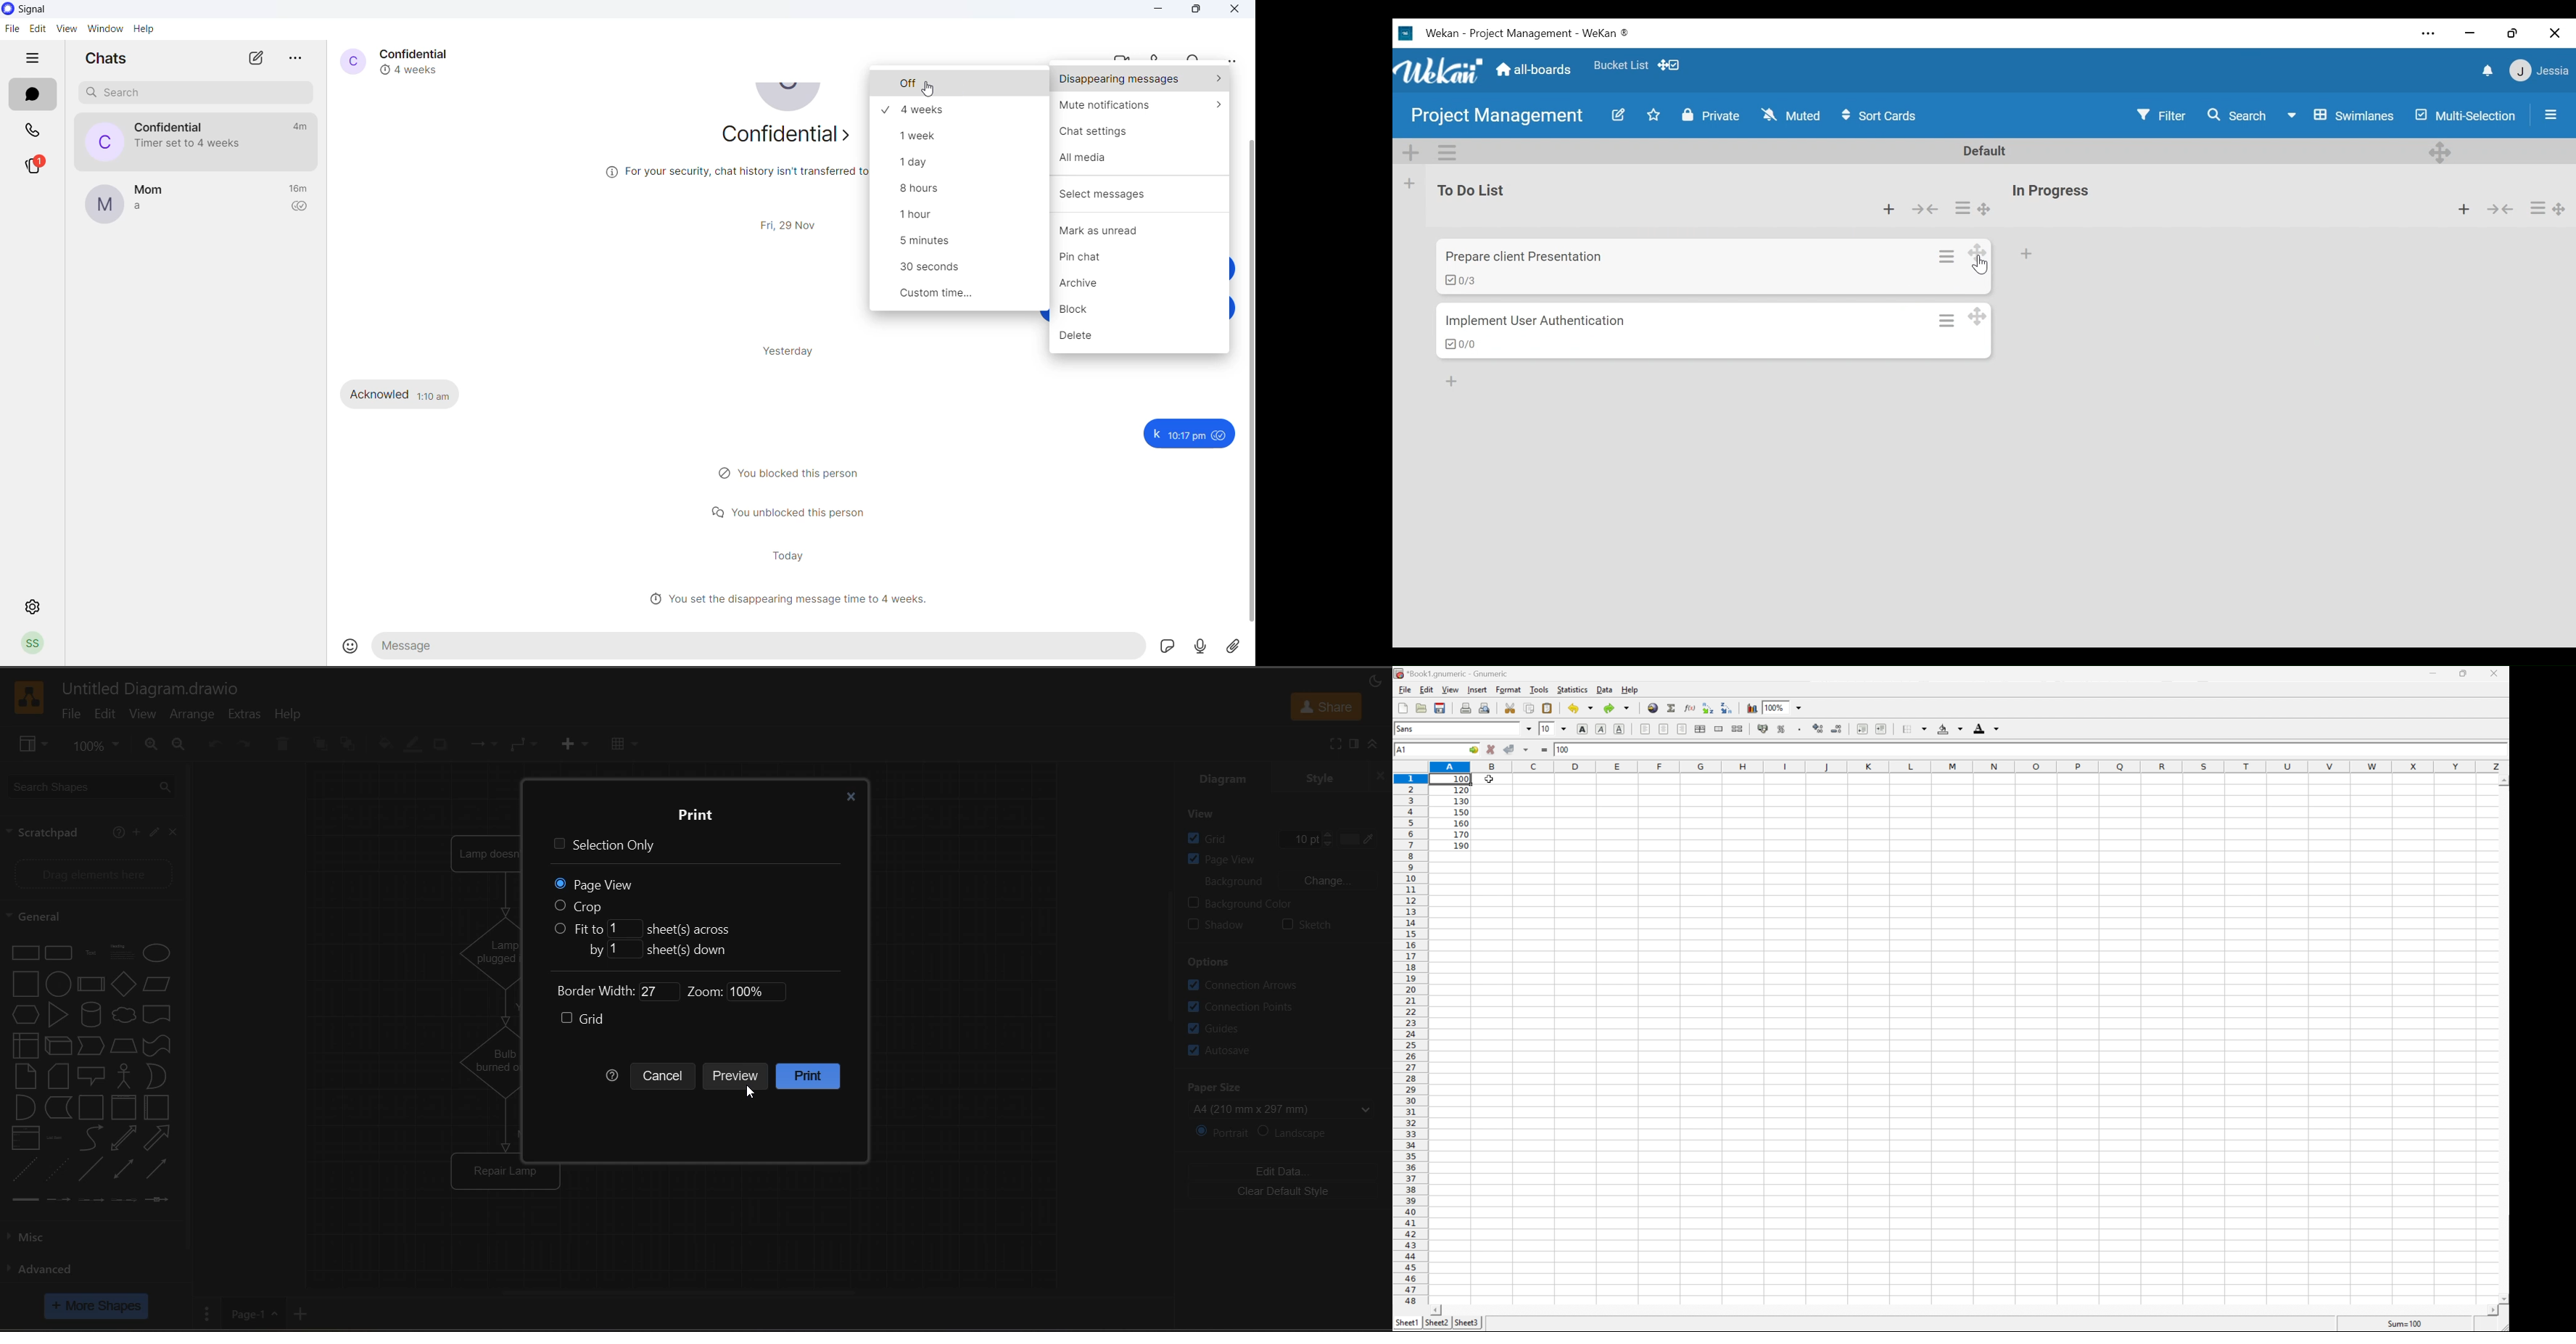 This screenshot has height=1344, width=2576. What do you see at coordinates (796, 351) in the screenshot?
I see `yesterday heading` at bounding box center [796, 351].